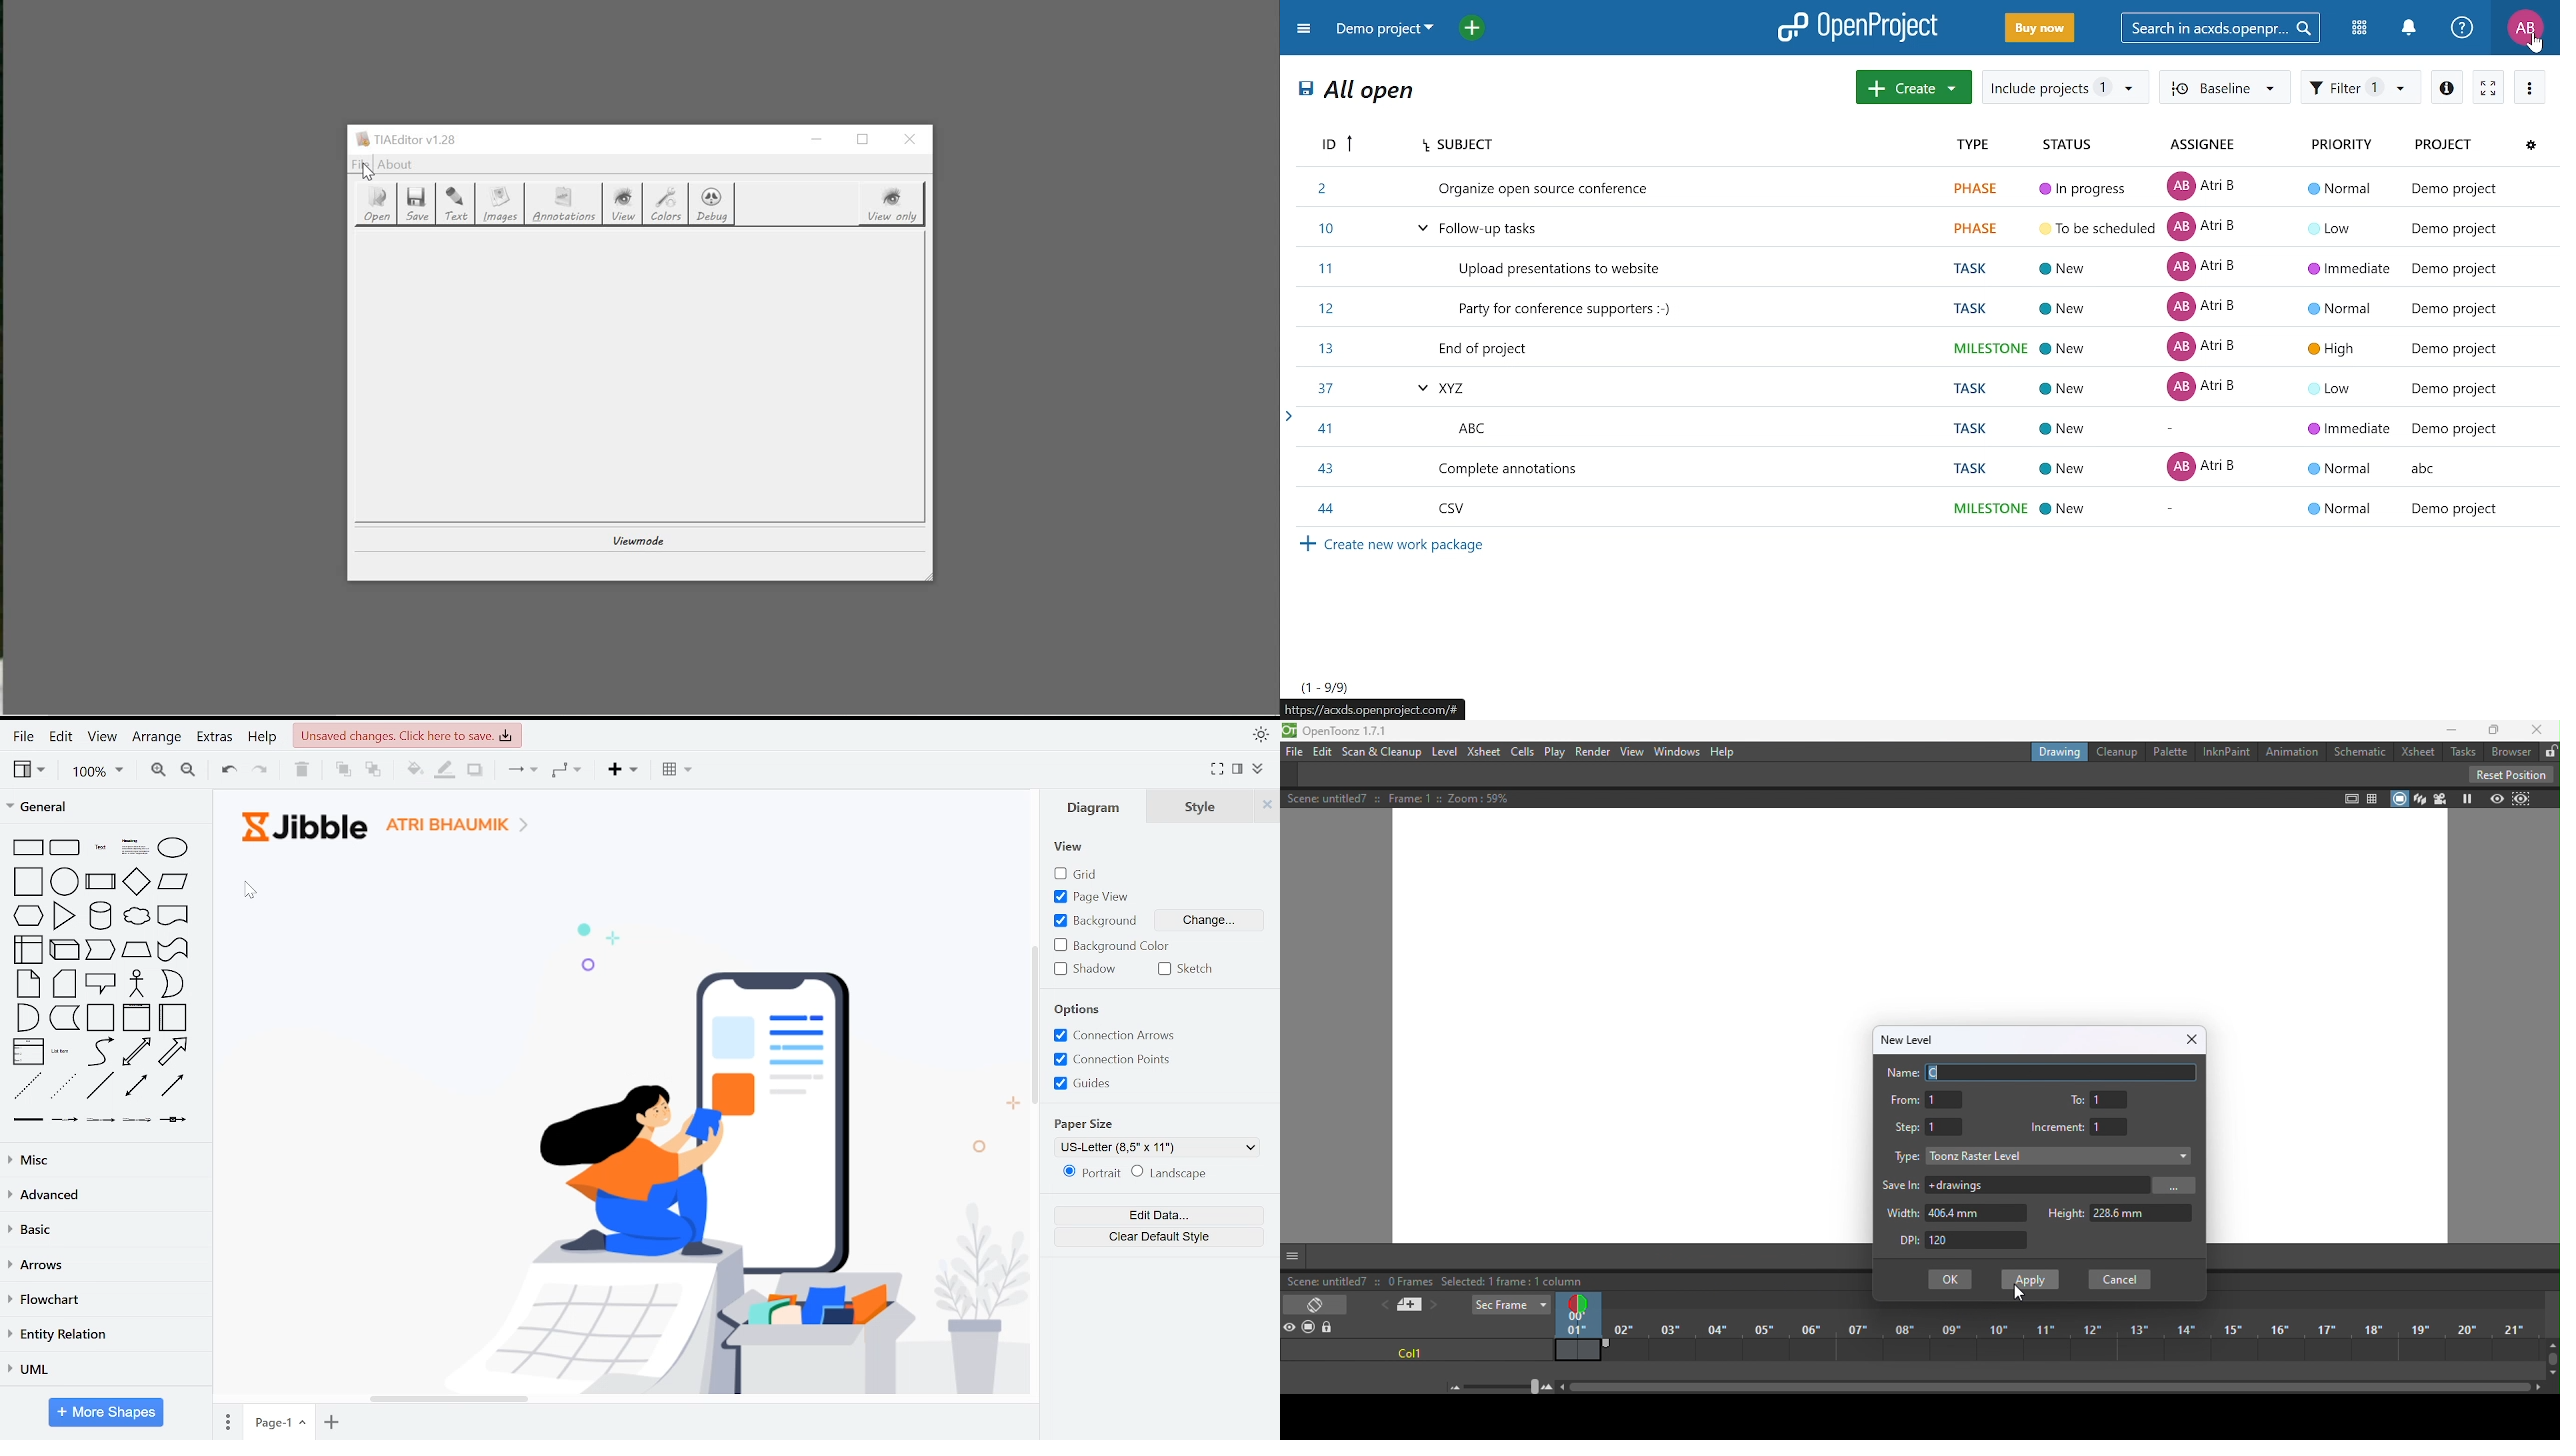 The width and height of the screenshot is (2576, 1456). I want to click on add page, so click(330, 1423).